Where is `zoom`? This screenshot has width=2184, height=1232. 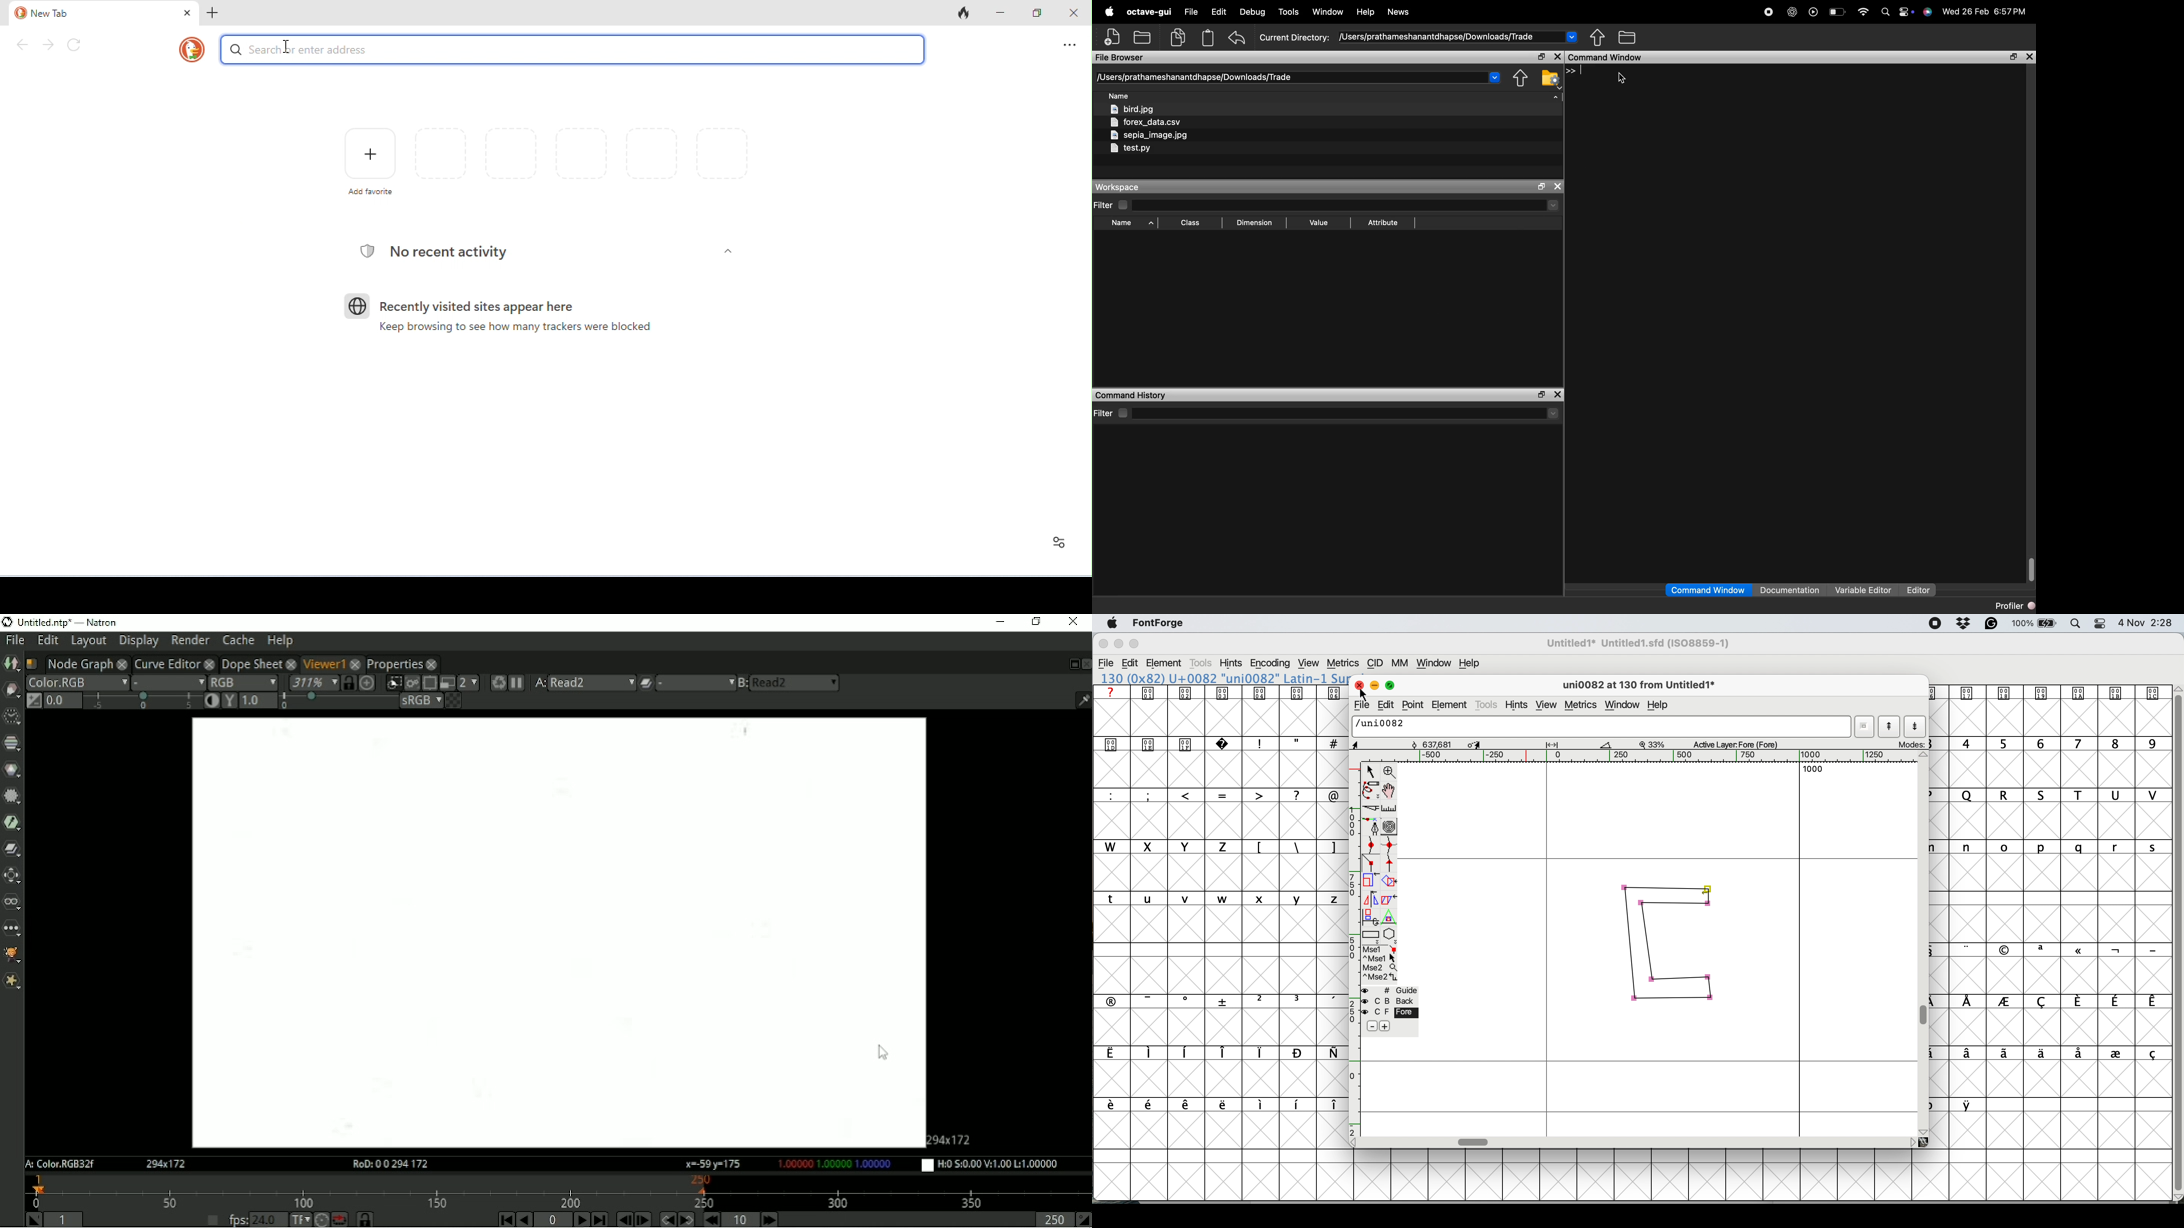
zoom is located at coordinates (1390, 772).